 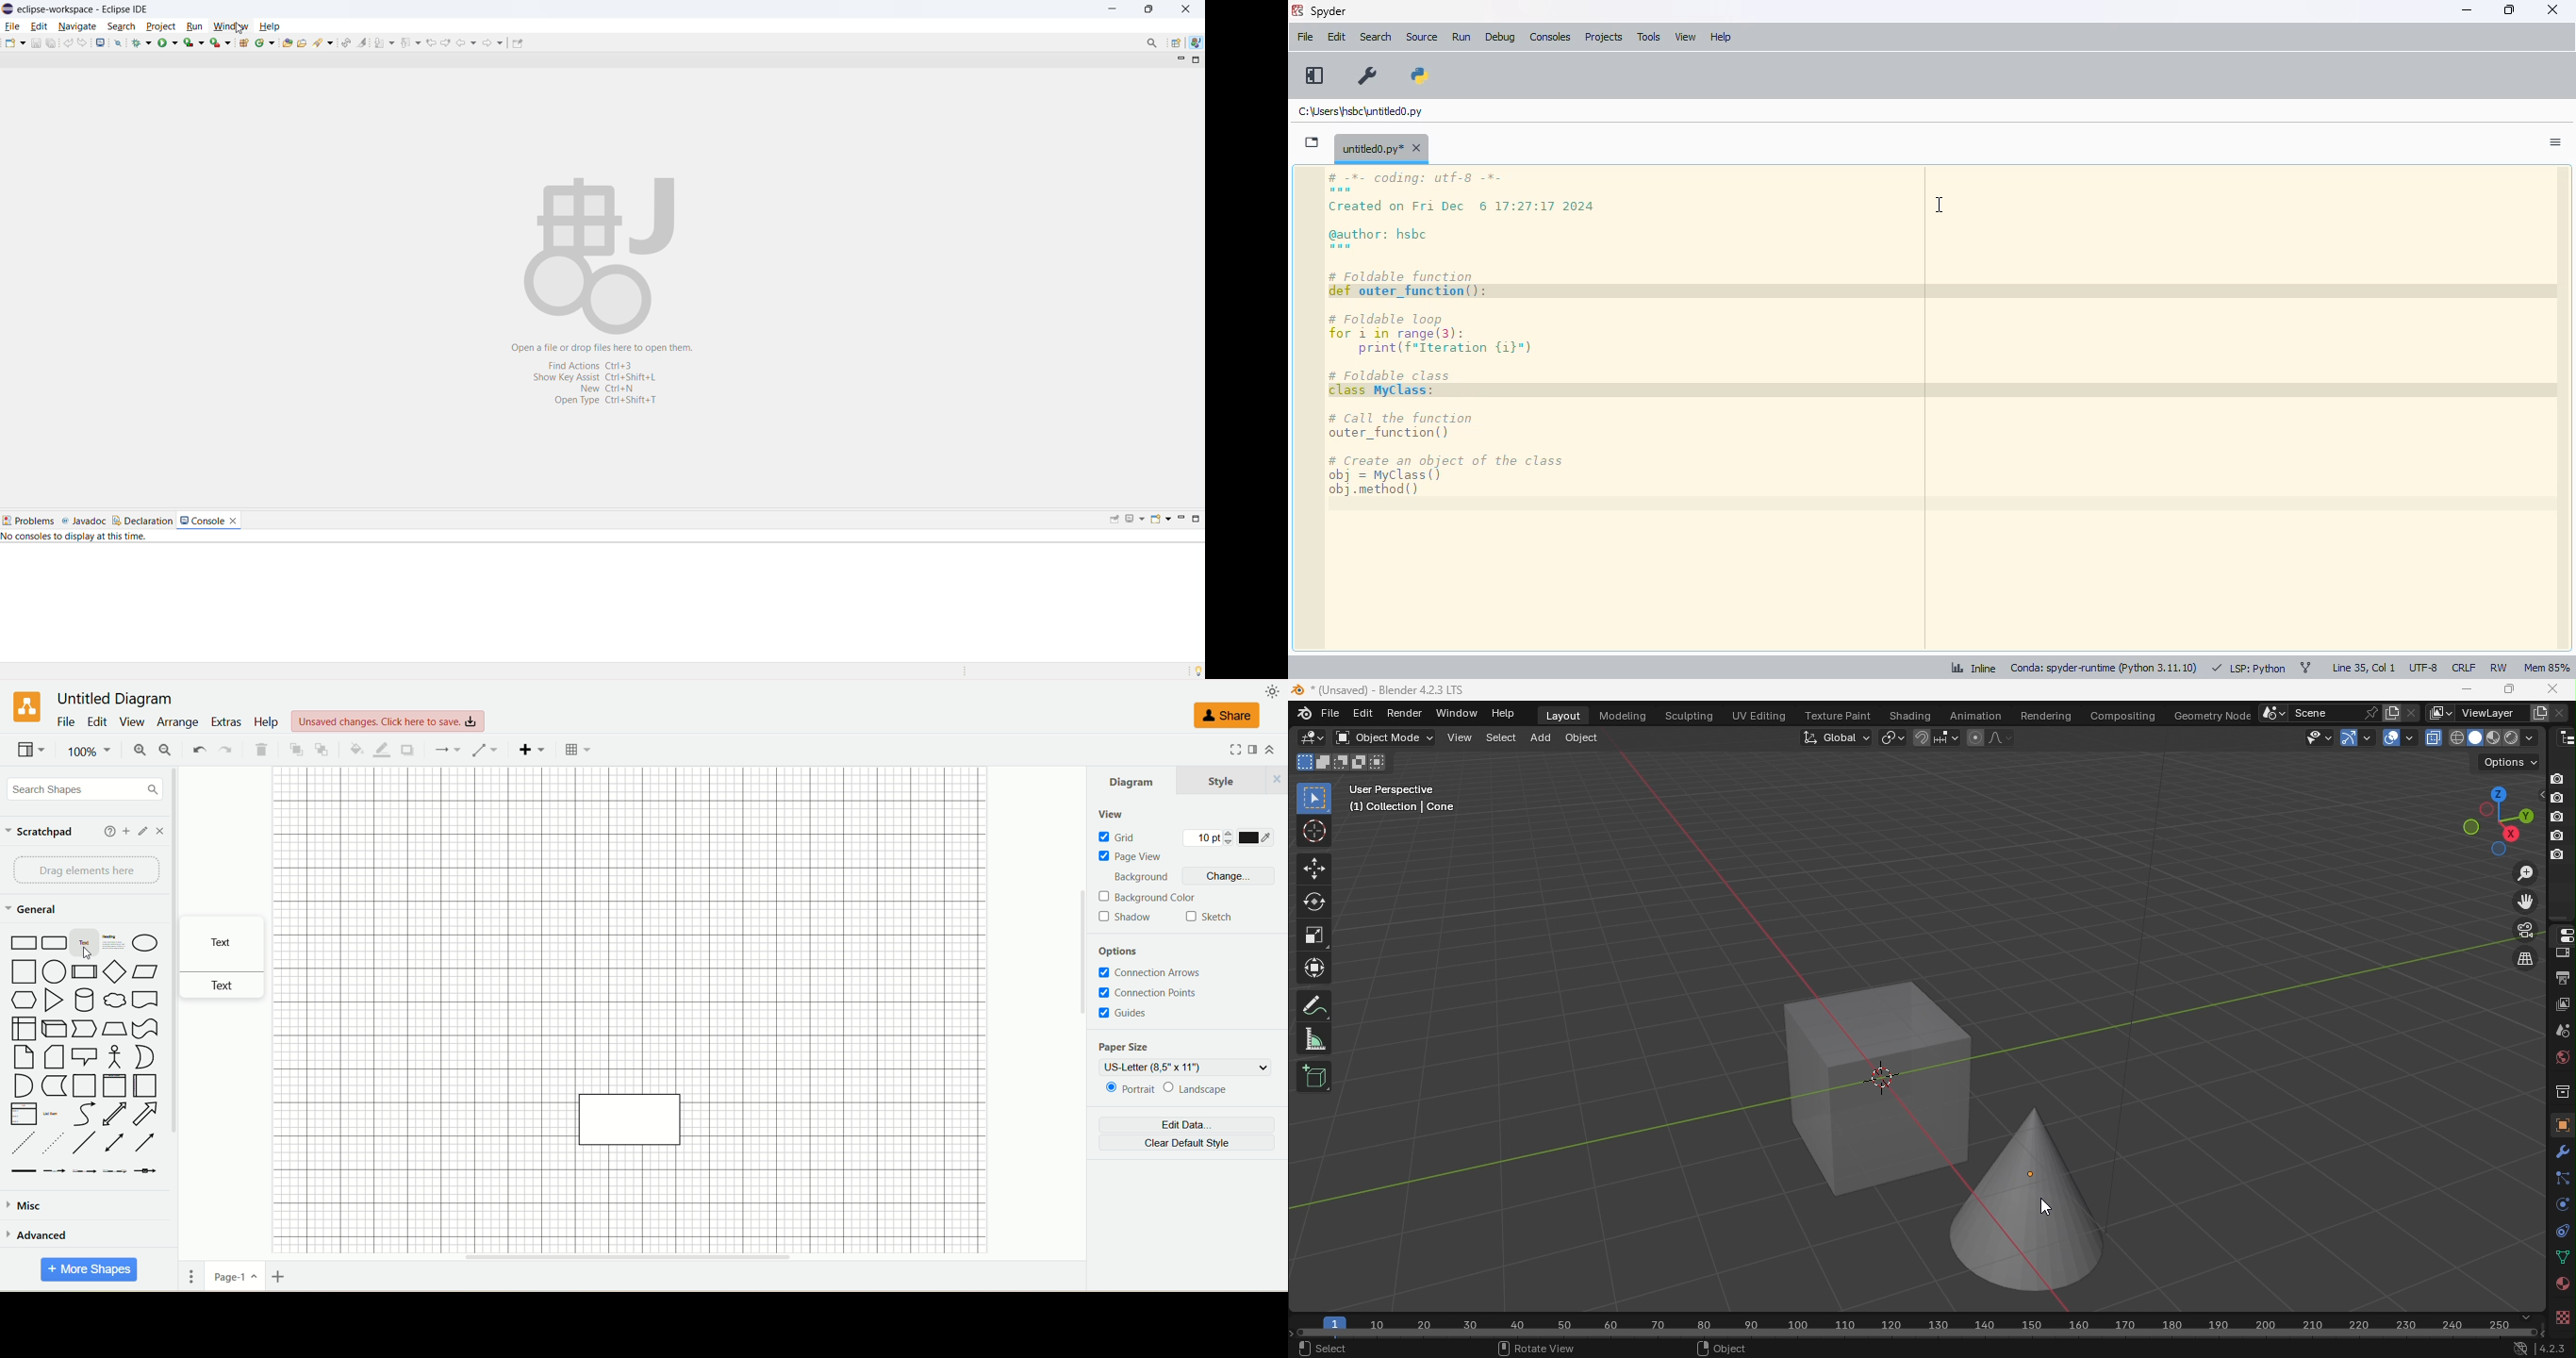 What do you see at coordinates (1381, 147) in the screenshot?
I see `untitled0.py` at bounding box center [1381, 147].